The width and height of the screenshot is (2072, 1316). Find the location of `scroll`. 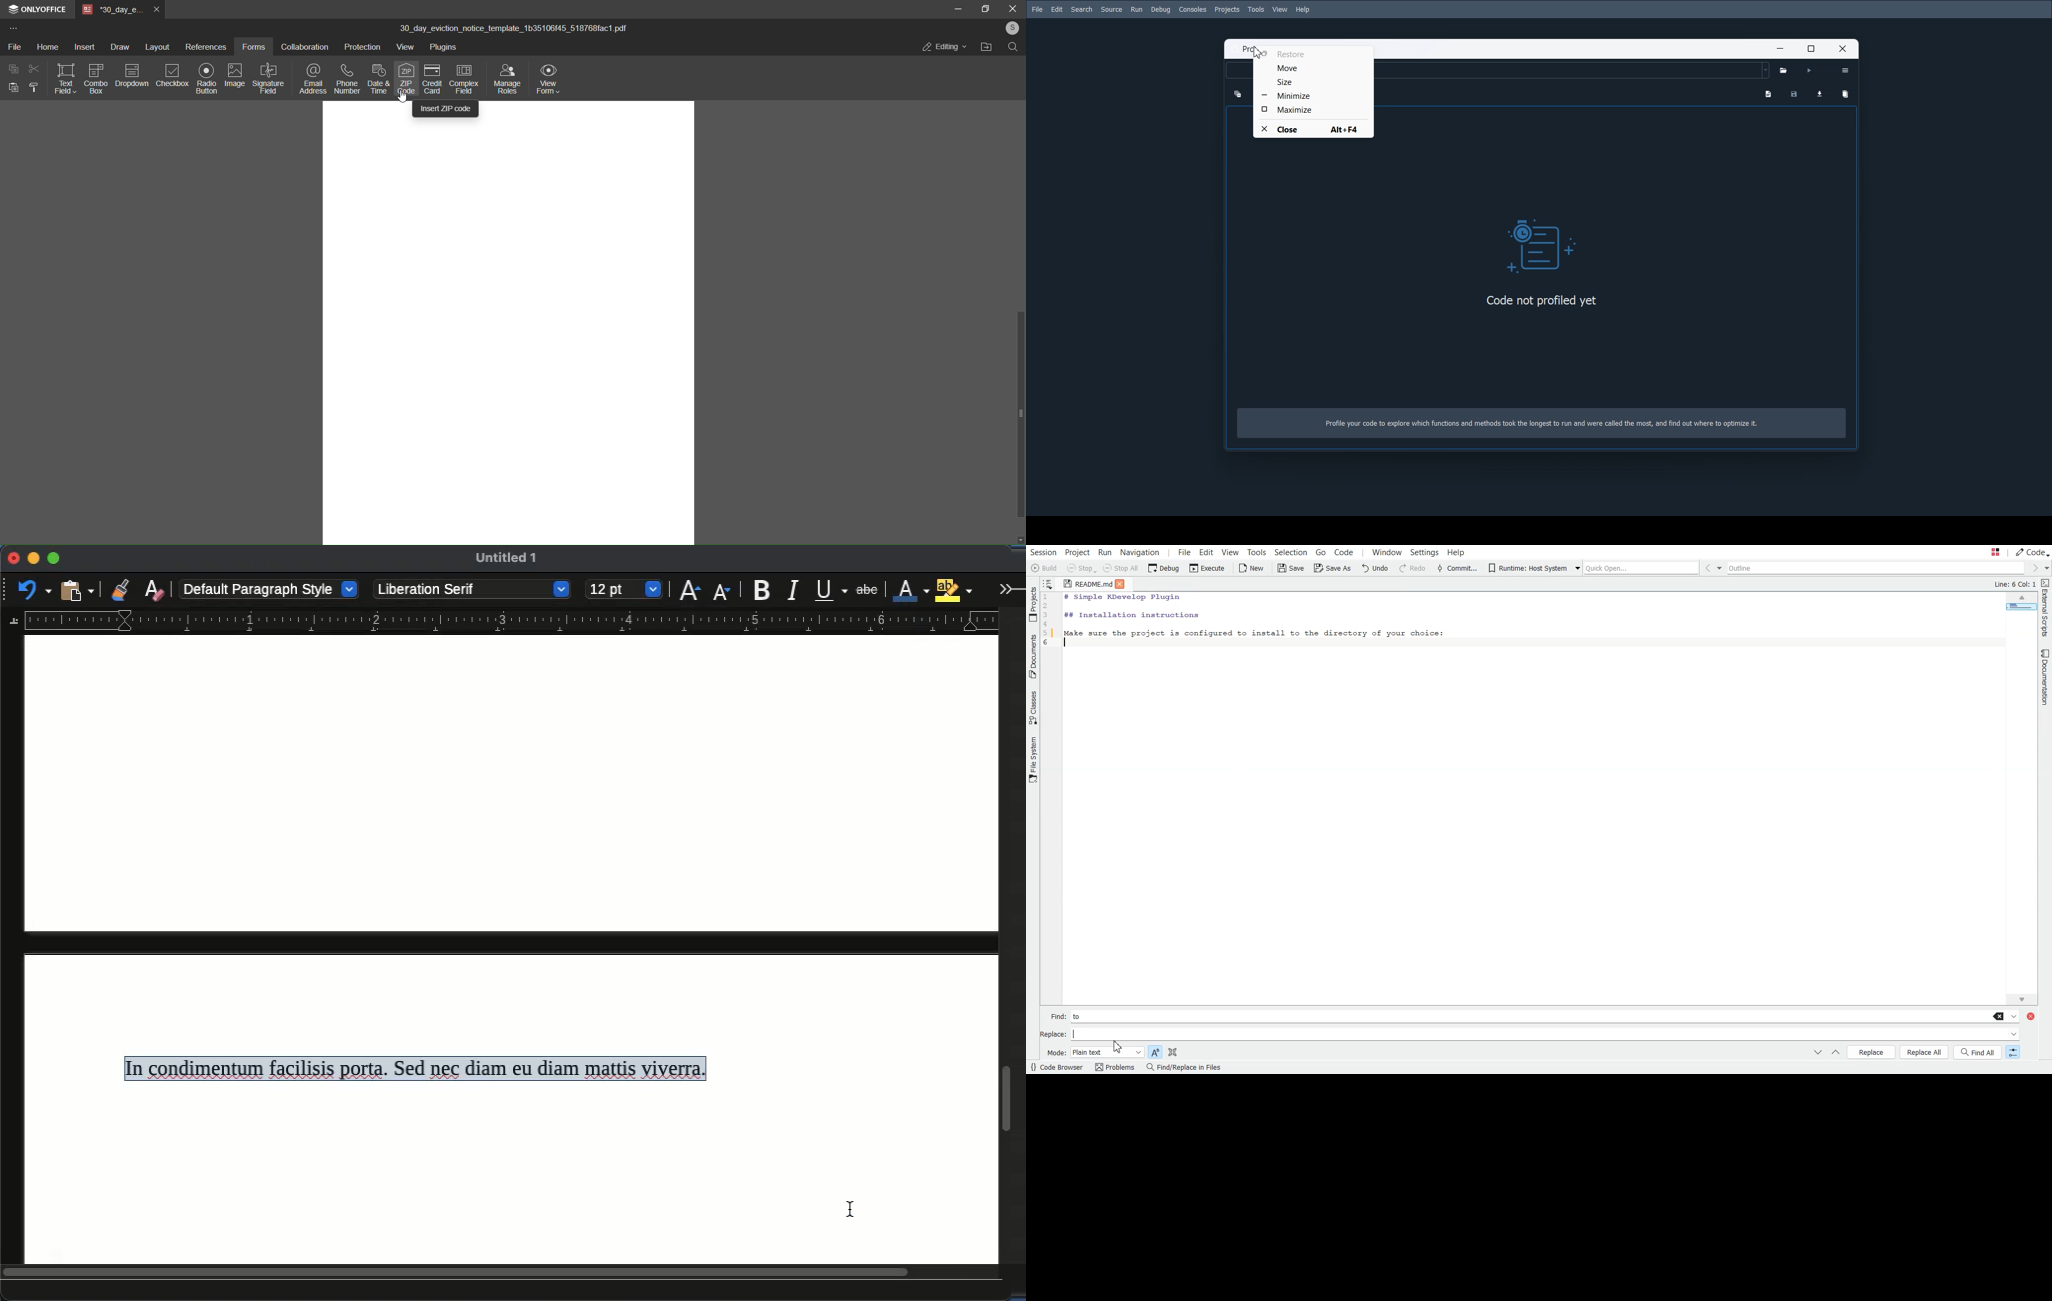

scroll is located at coordinates (502, 1274).